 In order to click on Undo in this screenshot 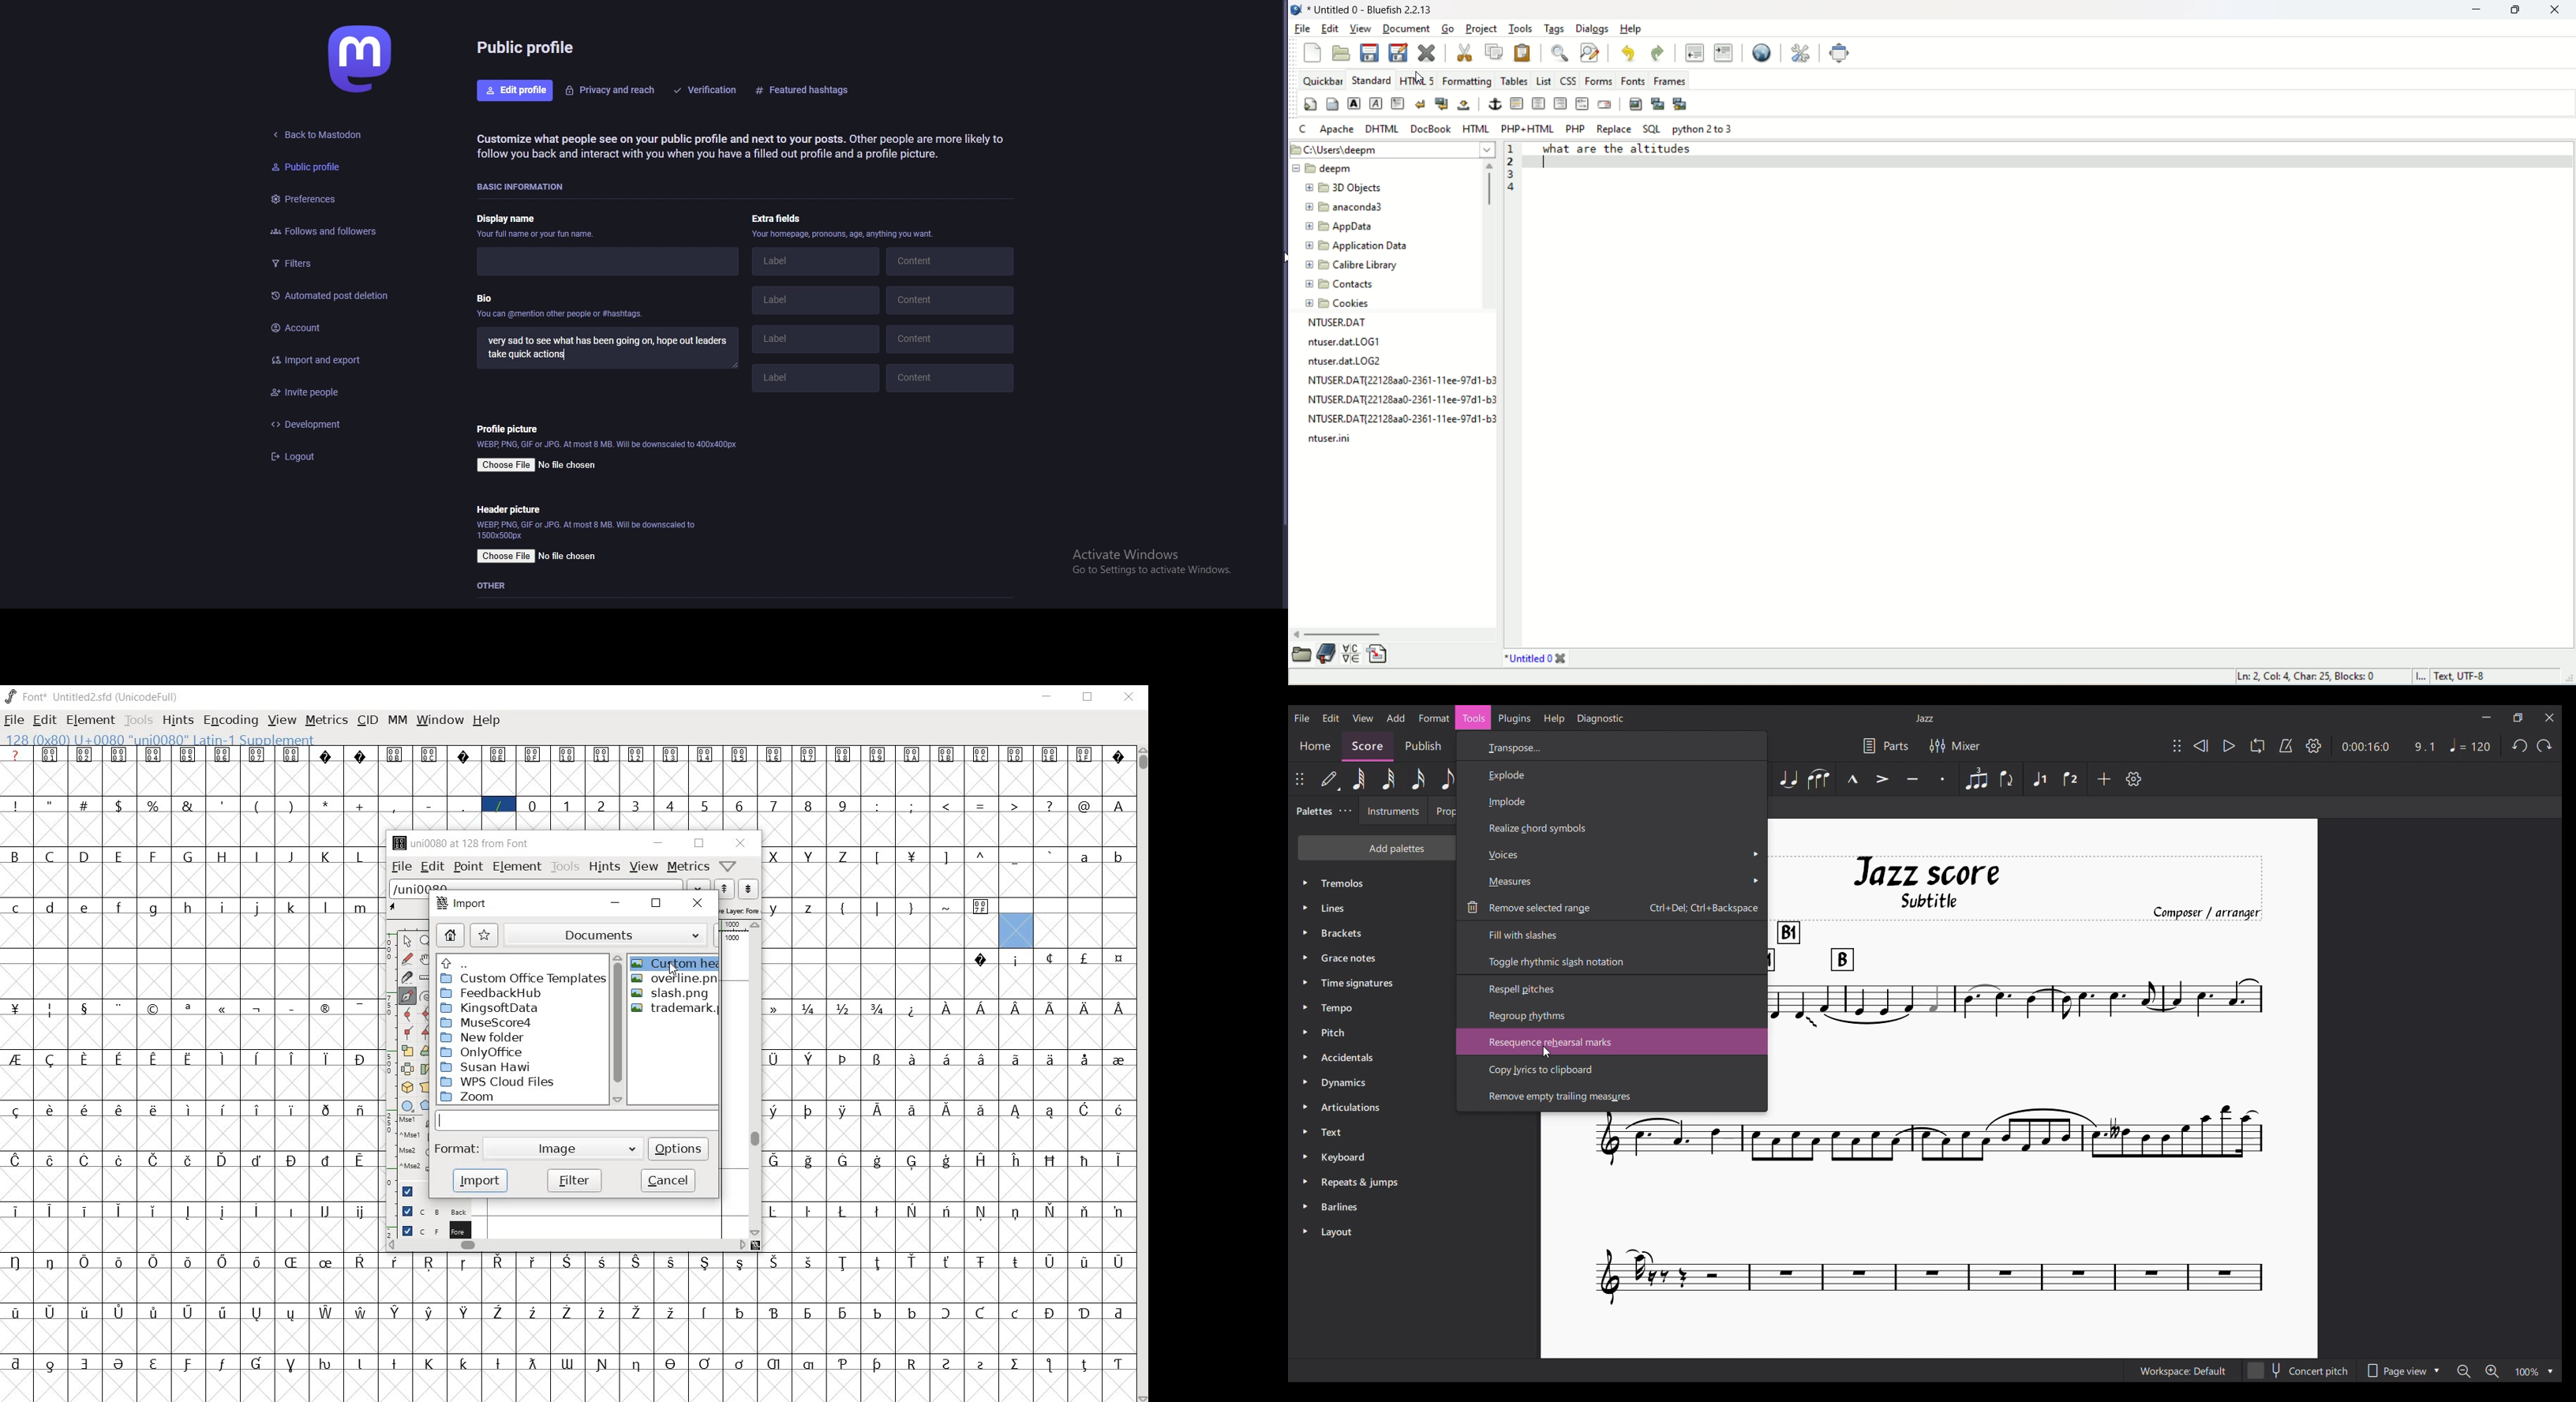, I will do `click(2520, 746)`.